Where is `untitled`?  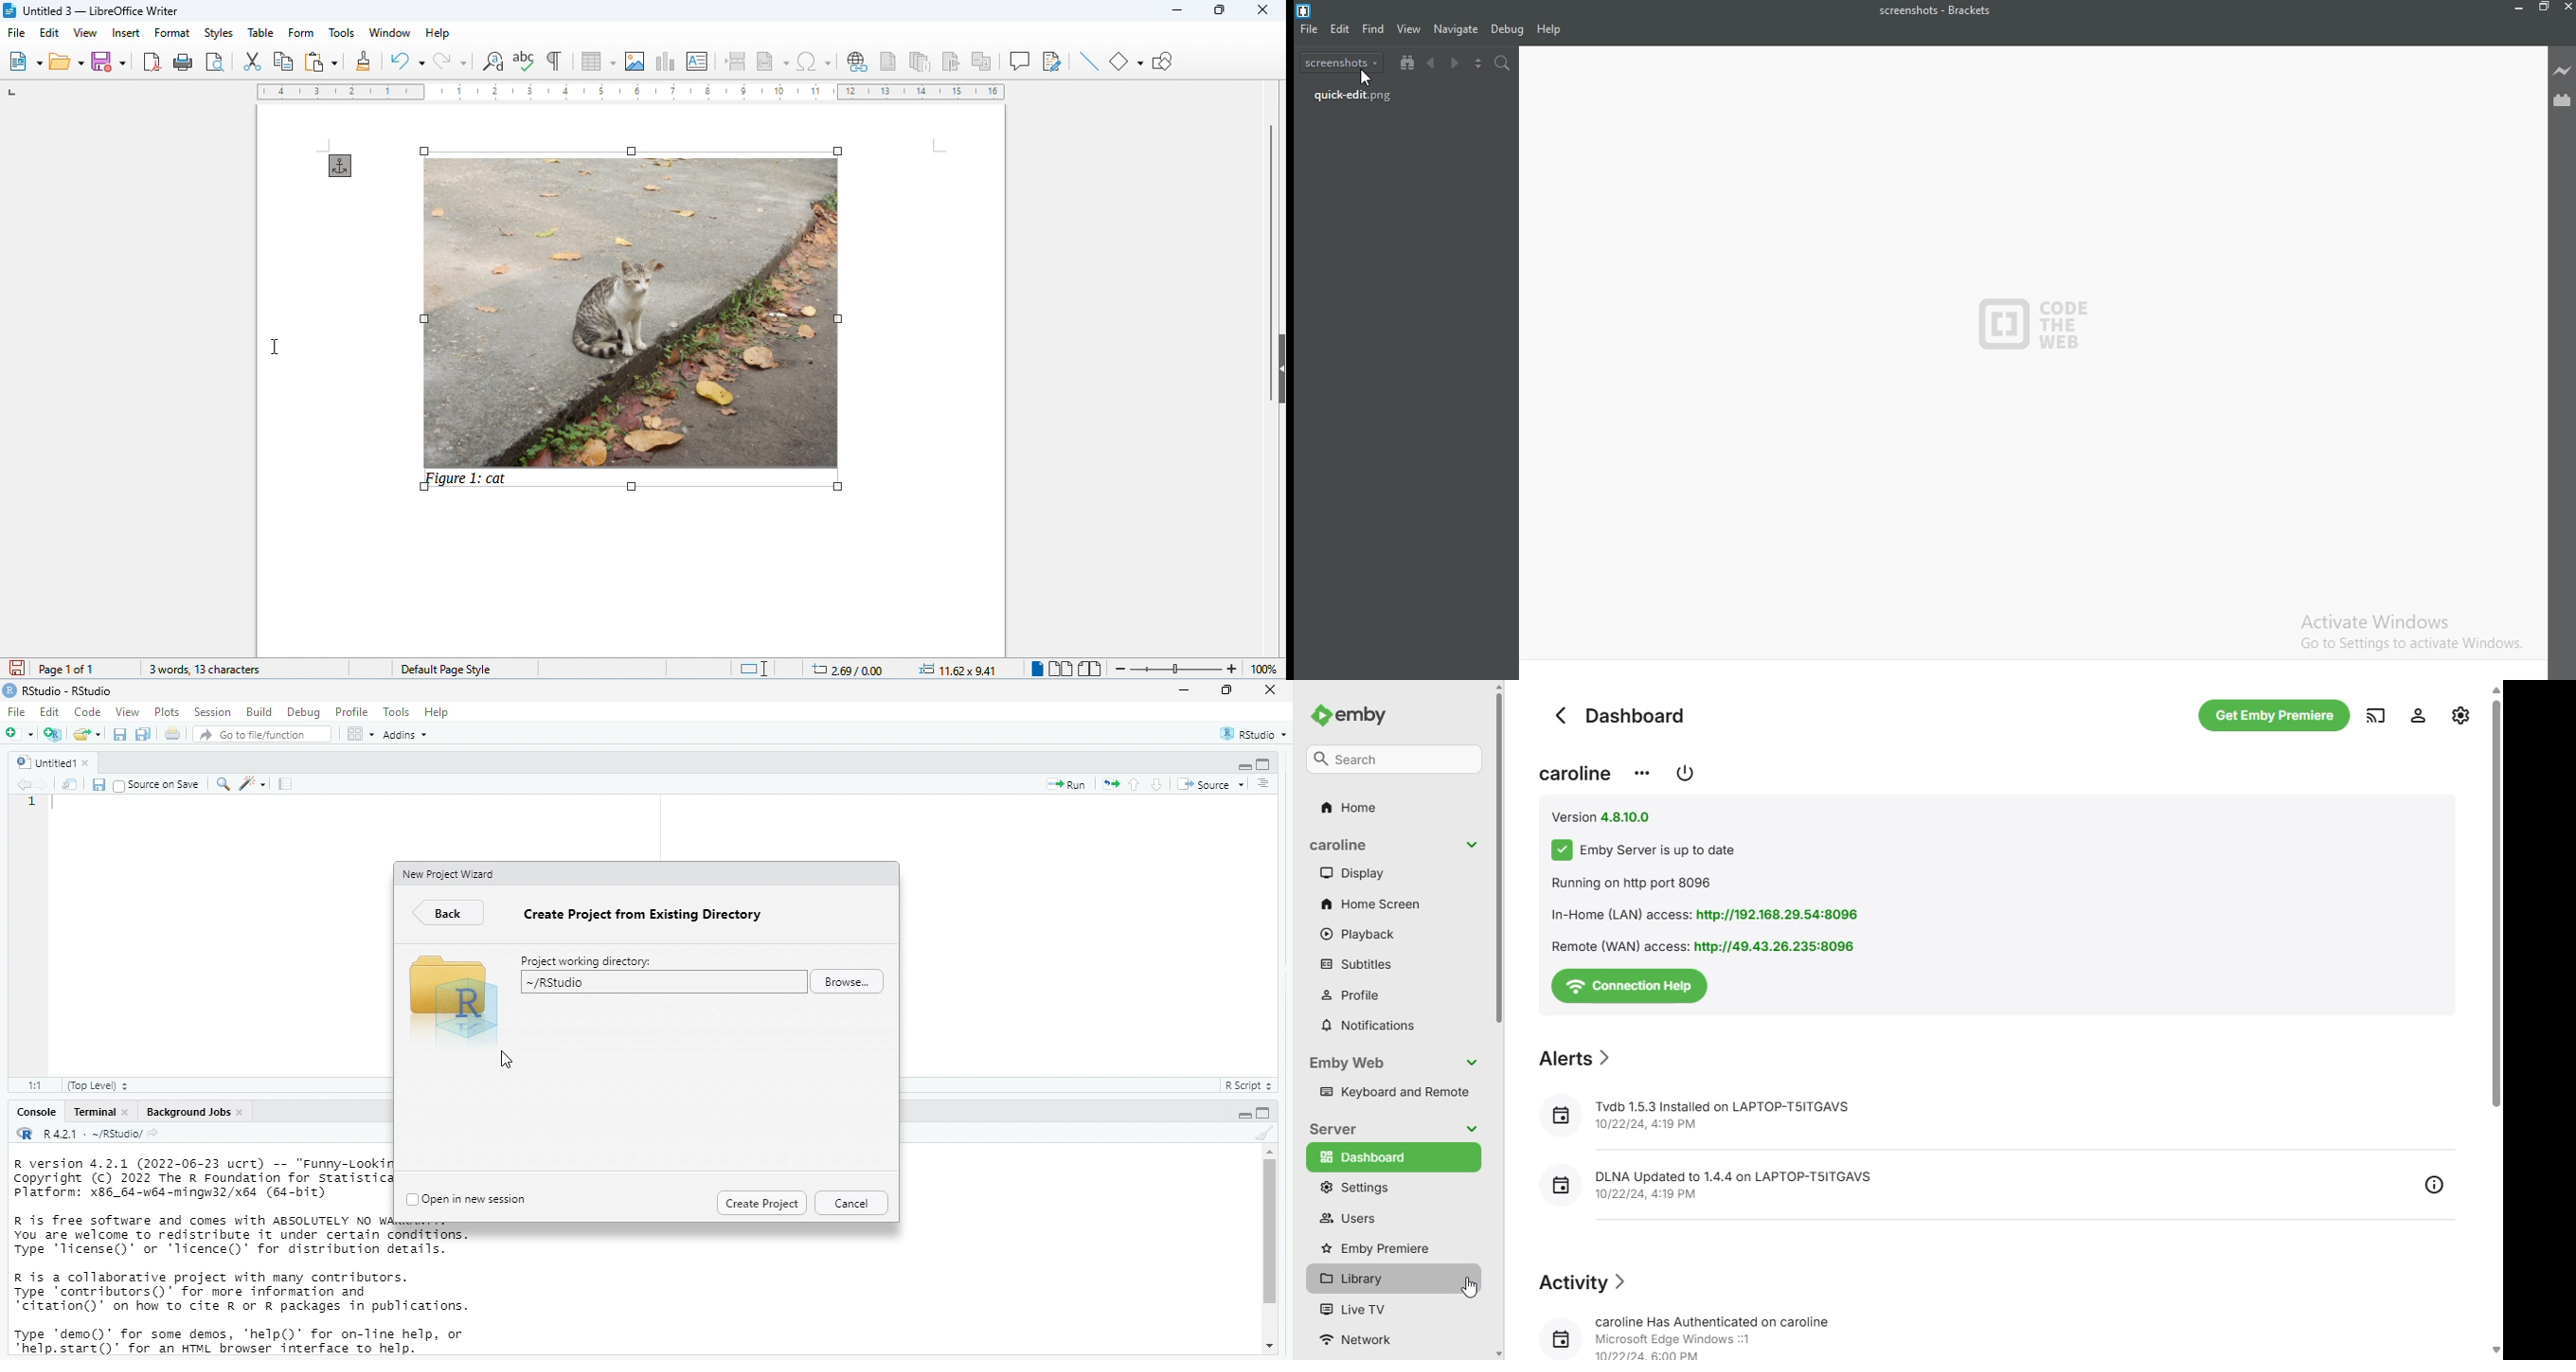
untitled is located at coordinates (39, 761).